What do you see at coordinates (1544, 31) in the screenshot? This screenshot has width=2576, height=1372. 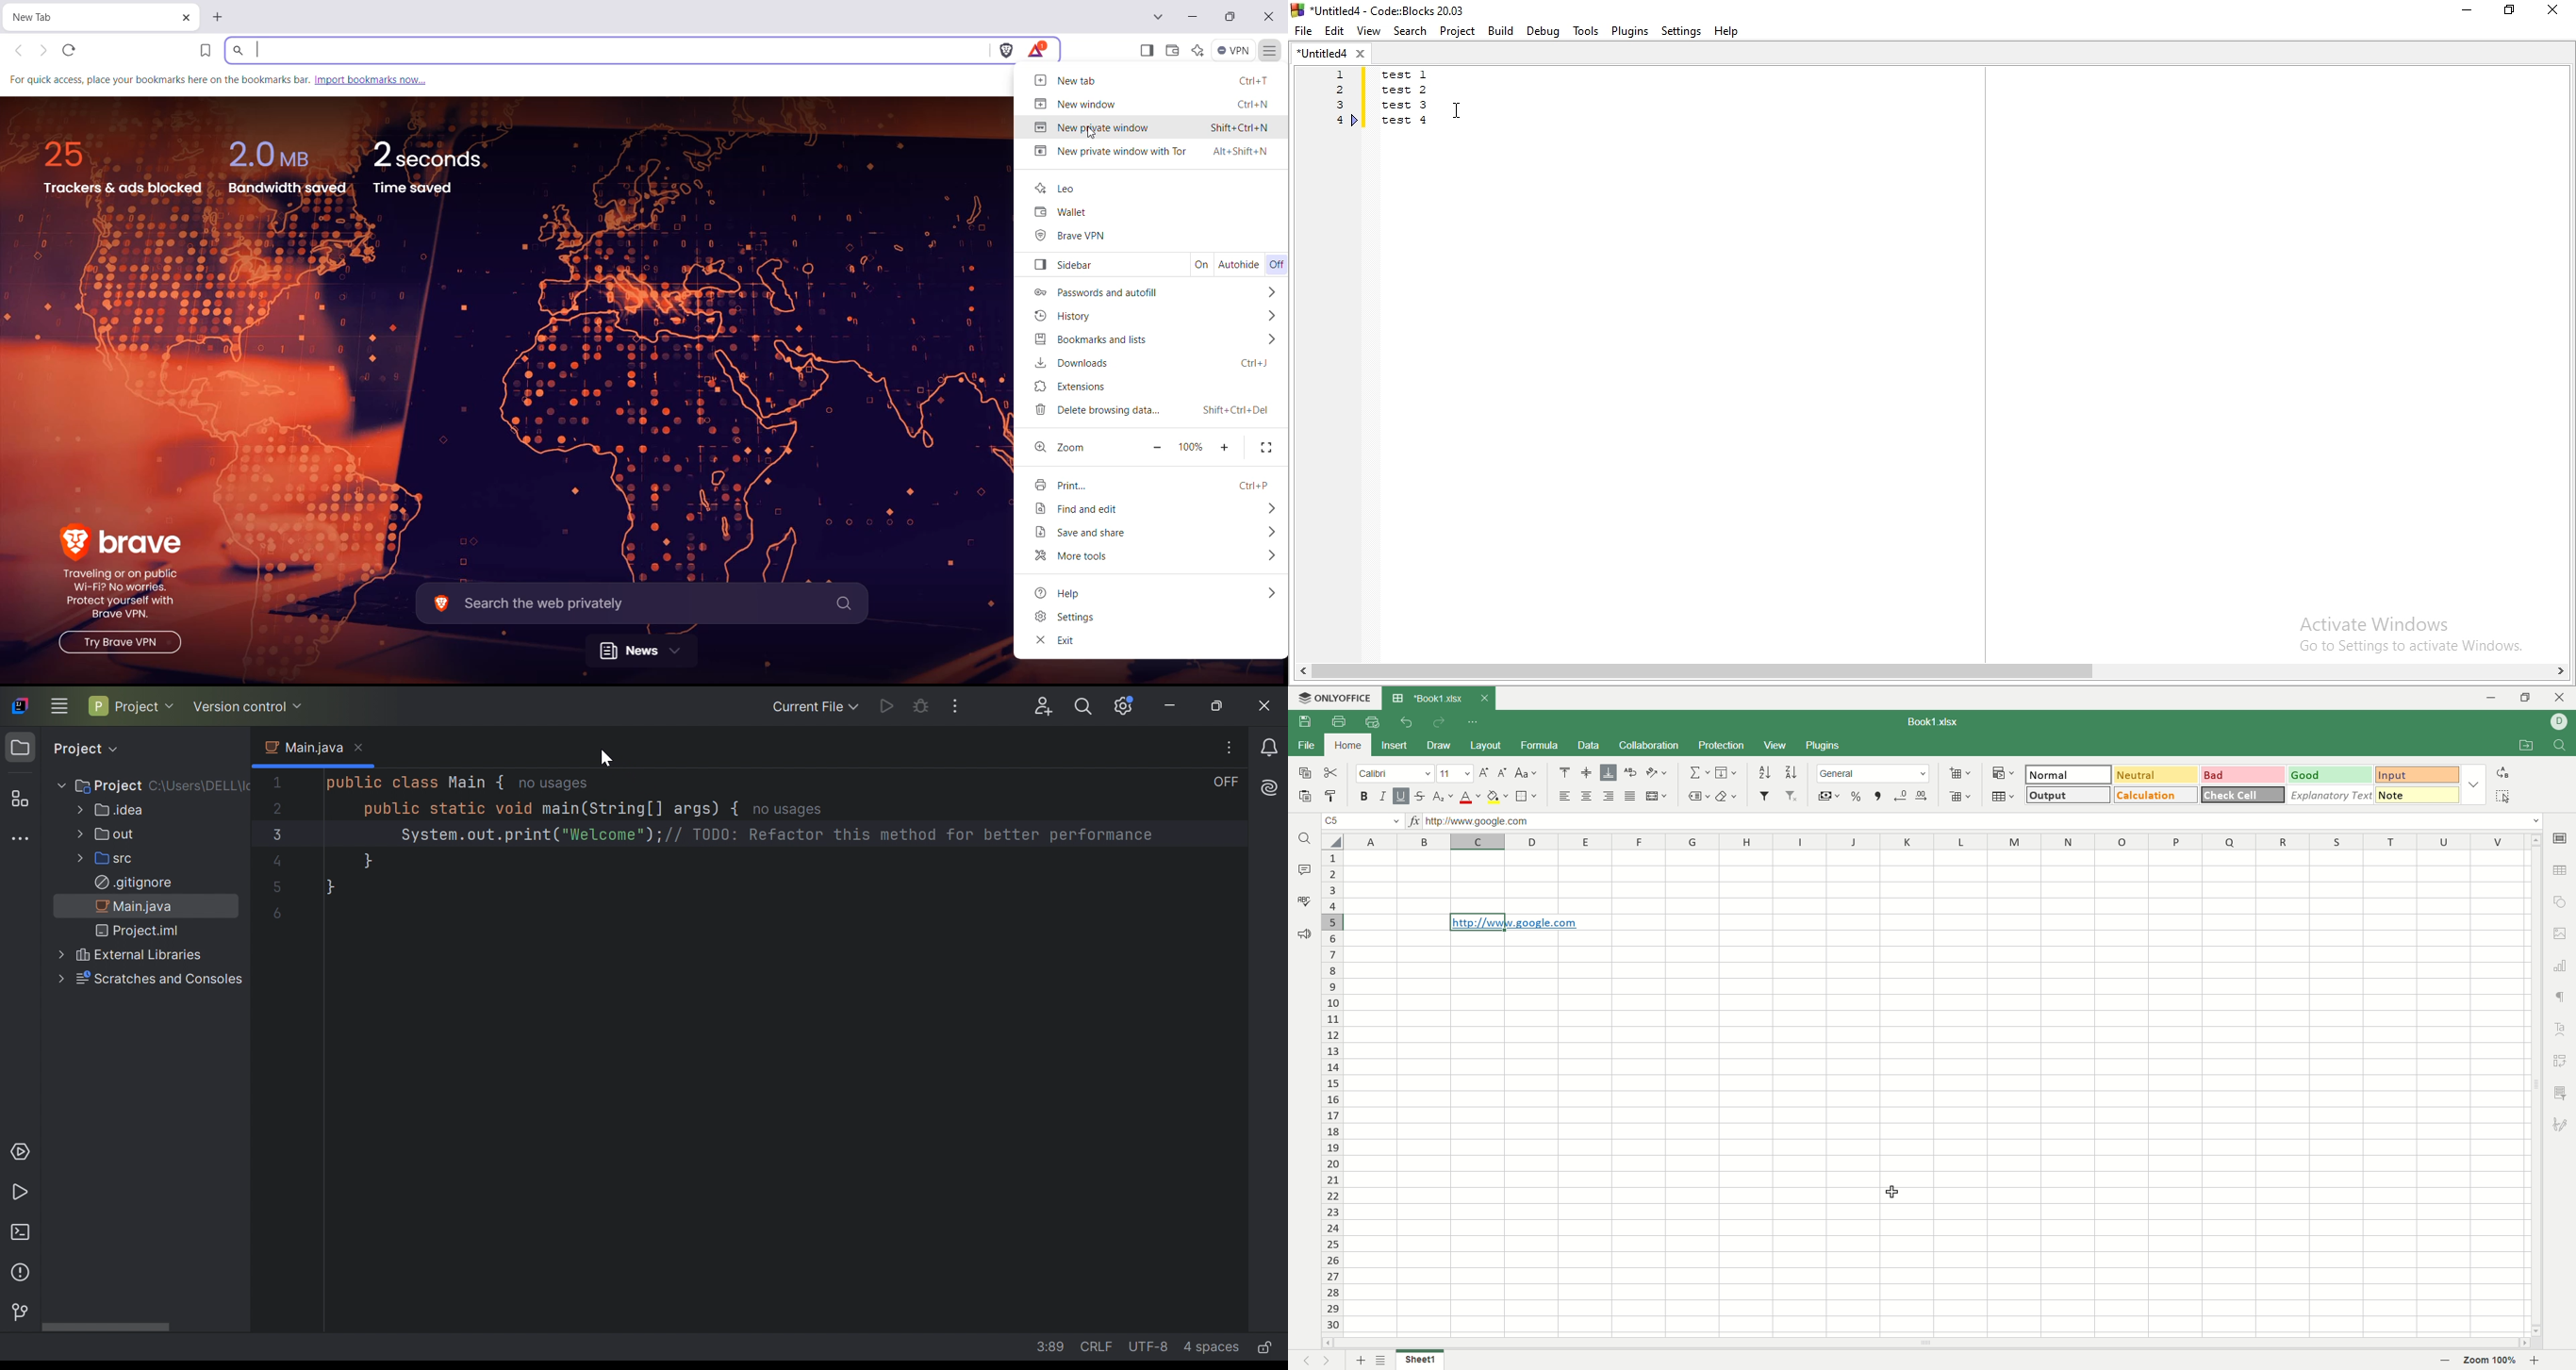 I see `Debug ` at bounding box center [1544, 31].